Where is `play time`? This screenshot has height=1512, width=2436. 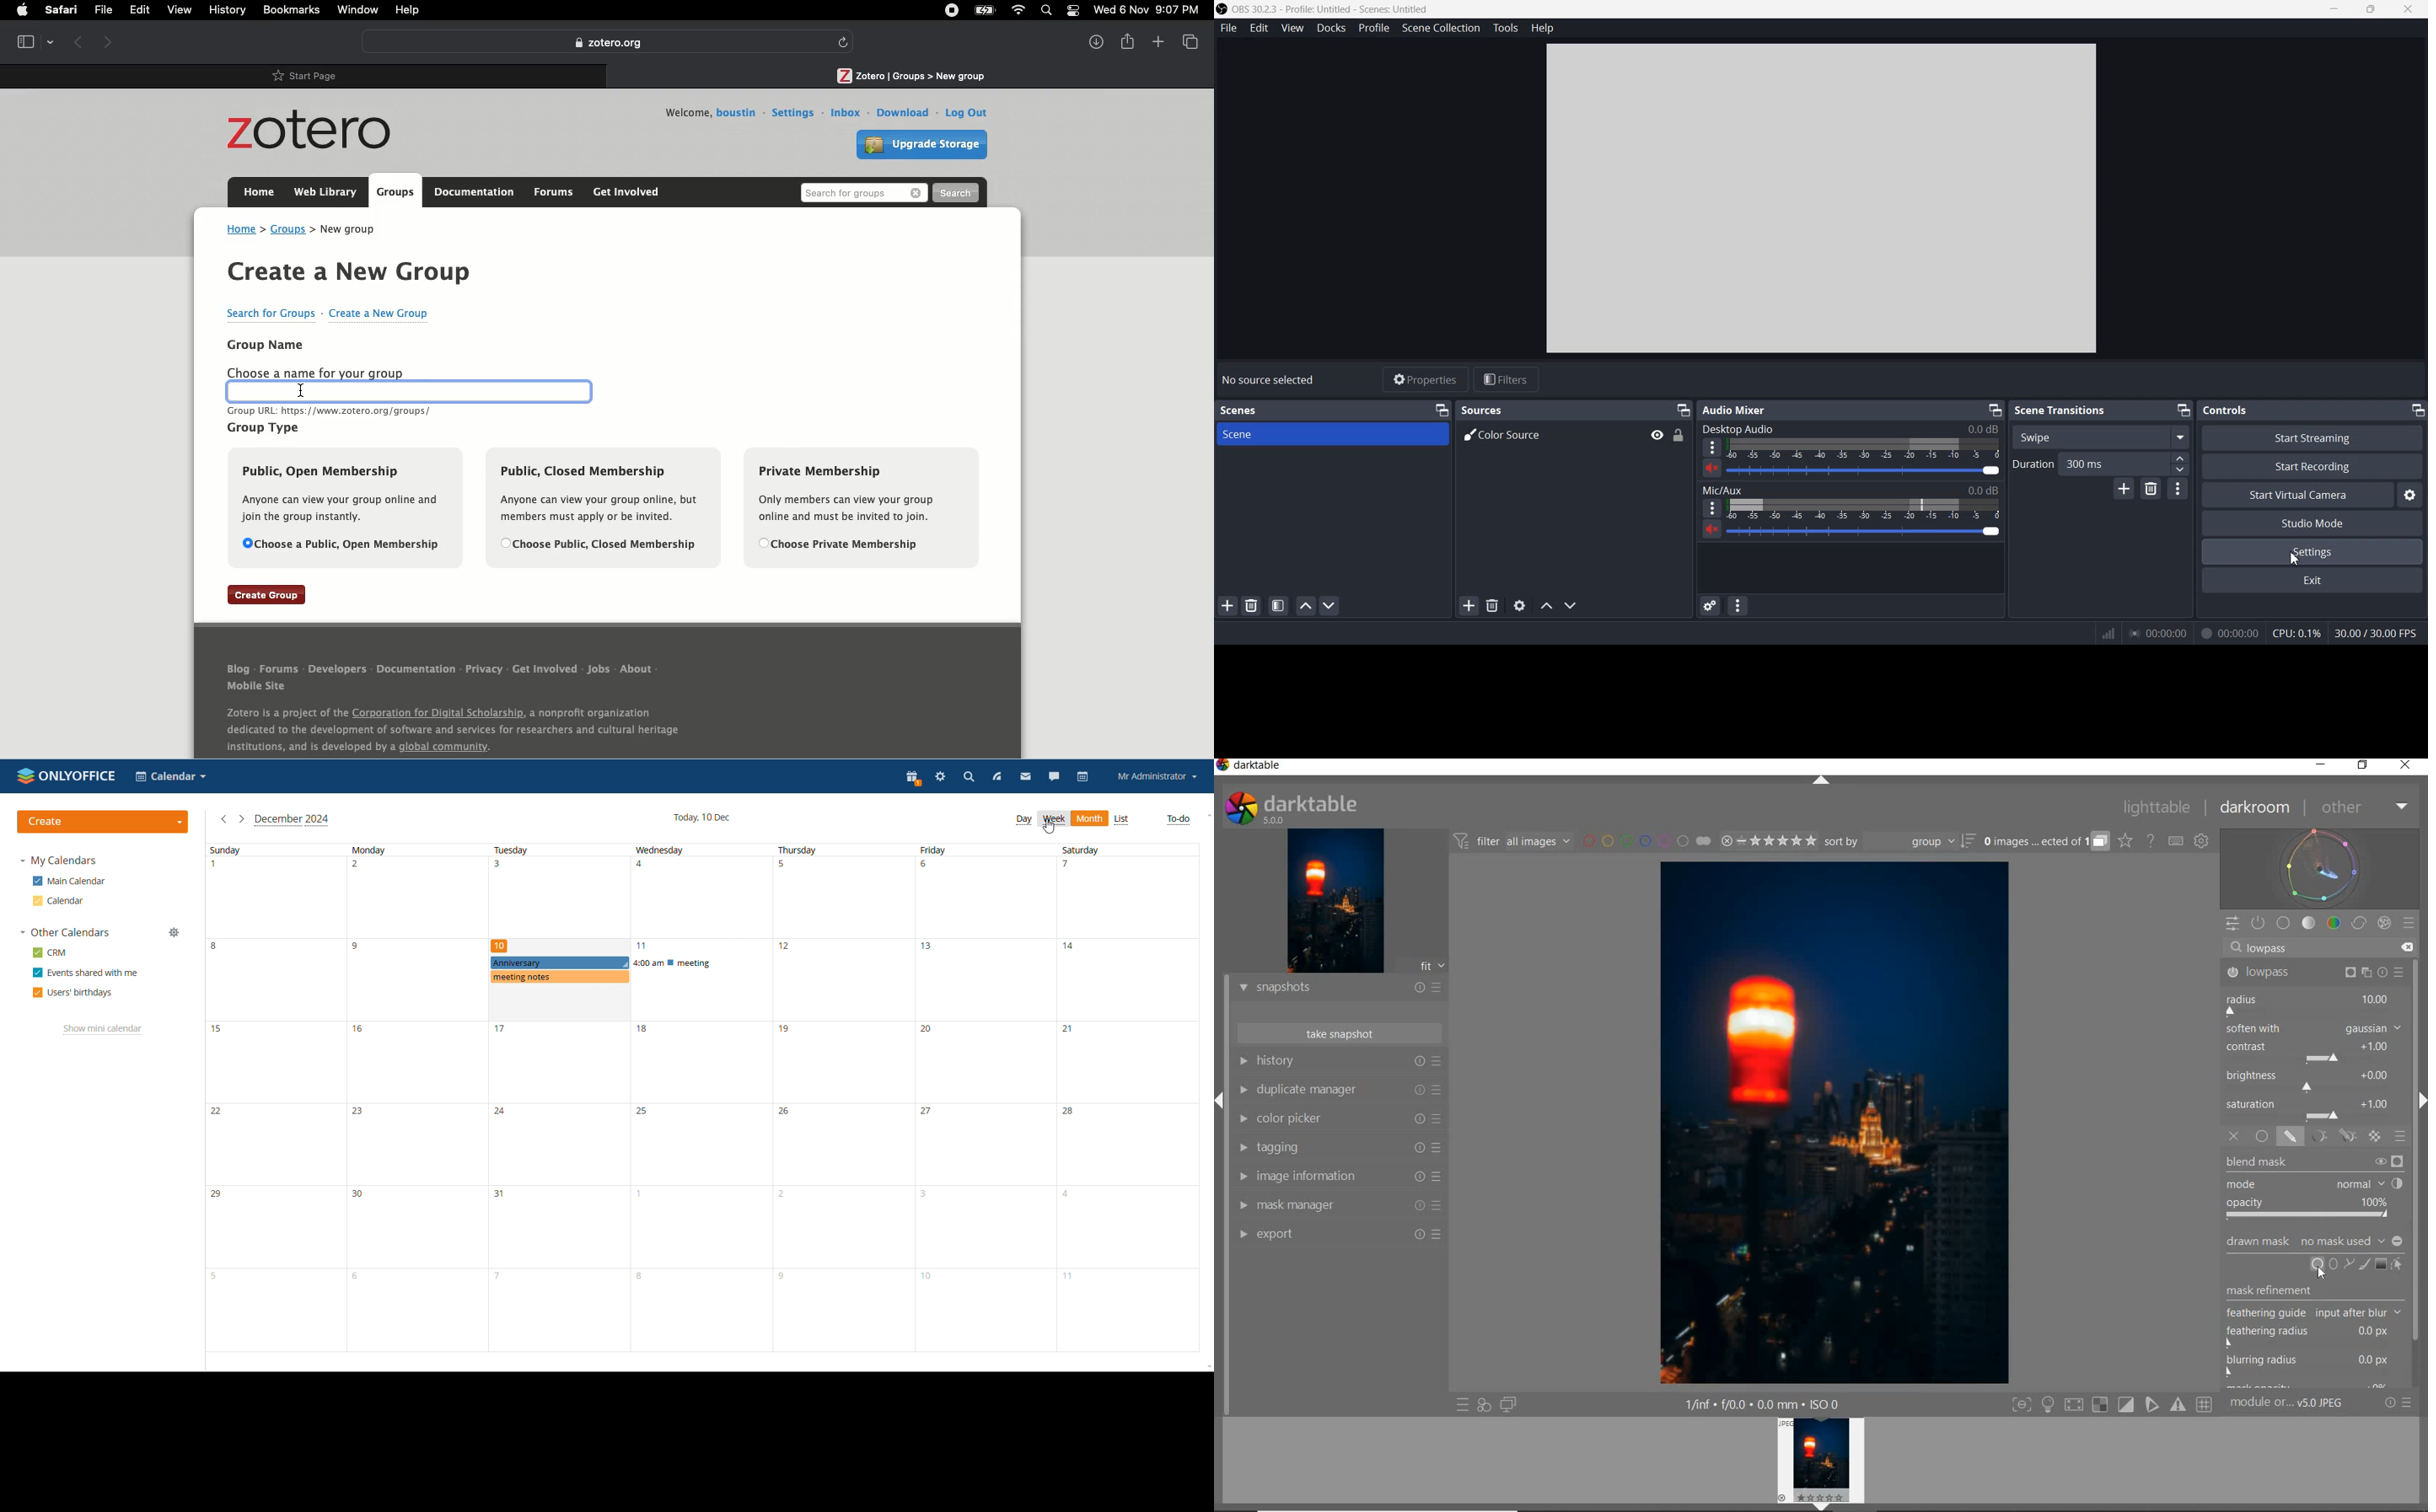 play time is located at coordinates (2159, 633).